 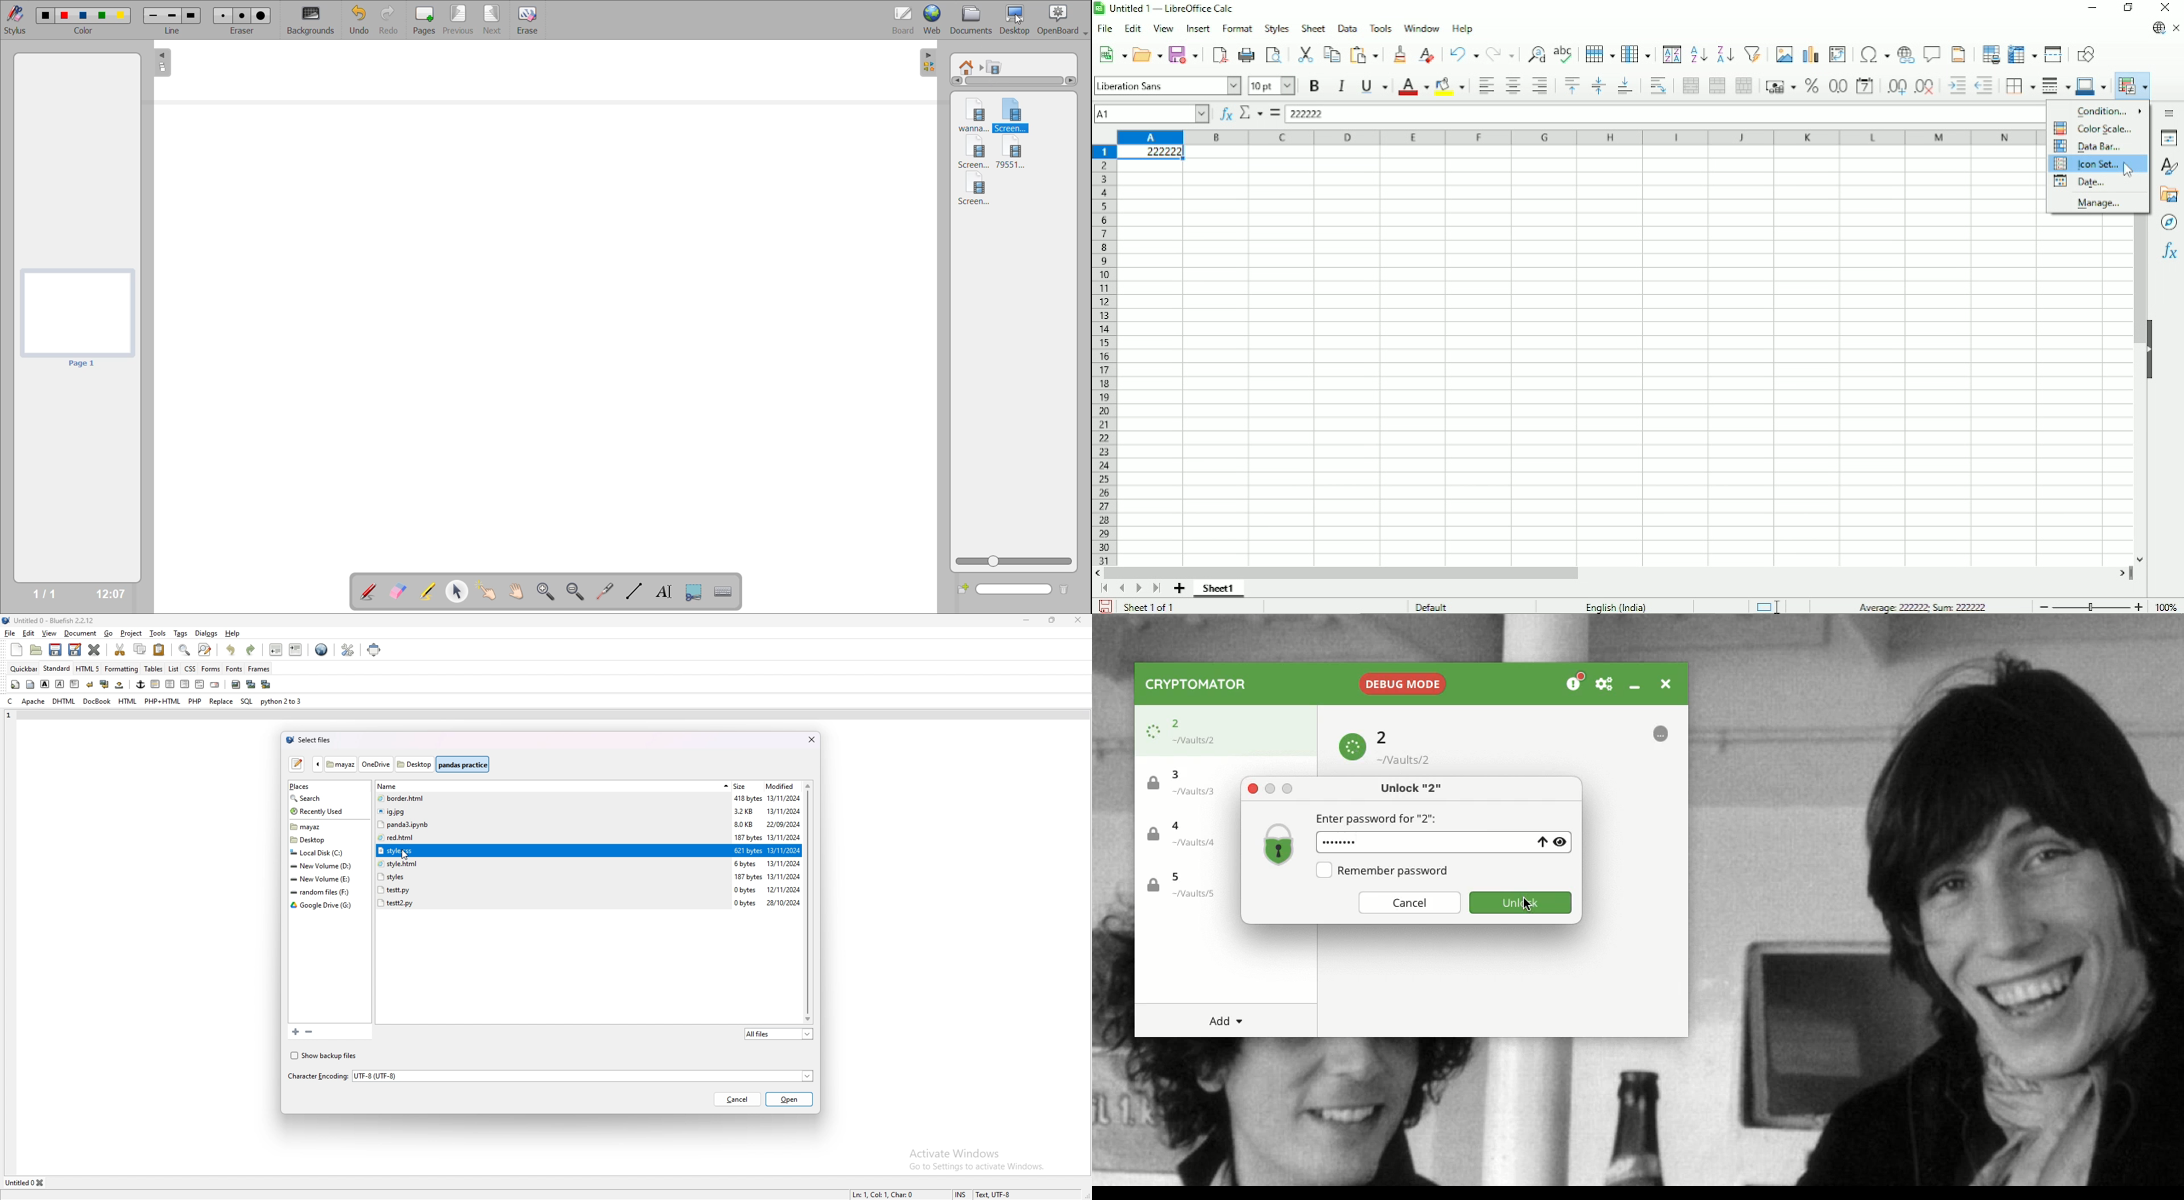 I want to click on Show draw functions, so click(x=2086, y=53).